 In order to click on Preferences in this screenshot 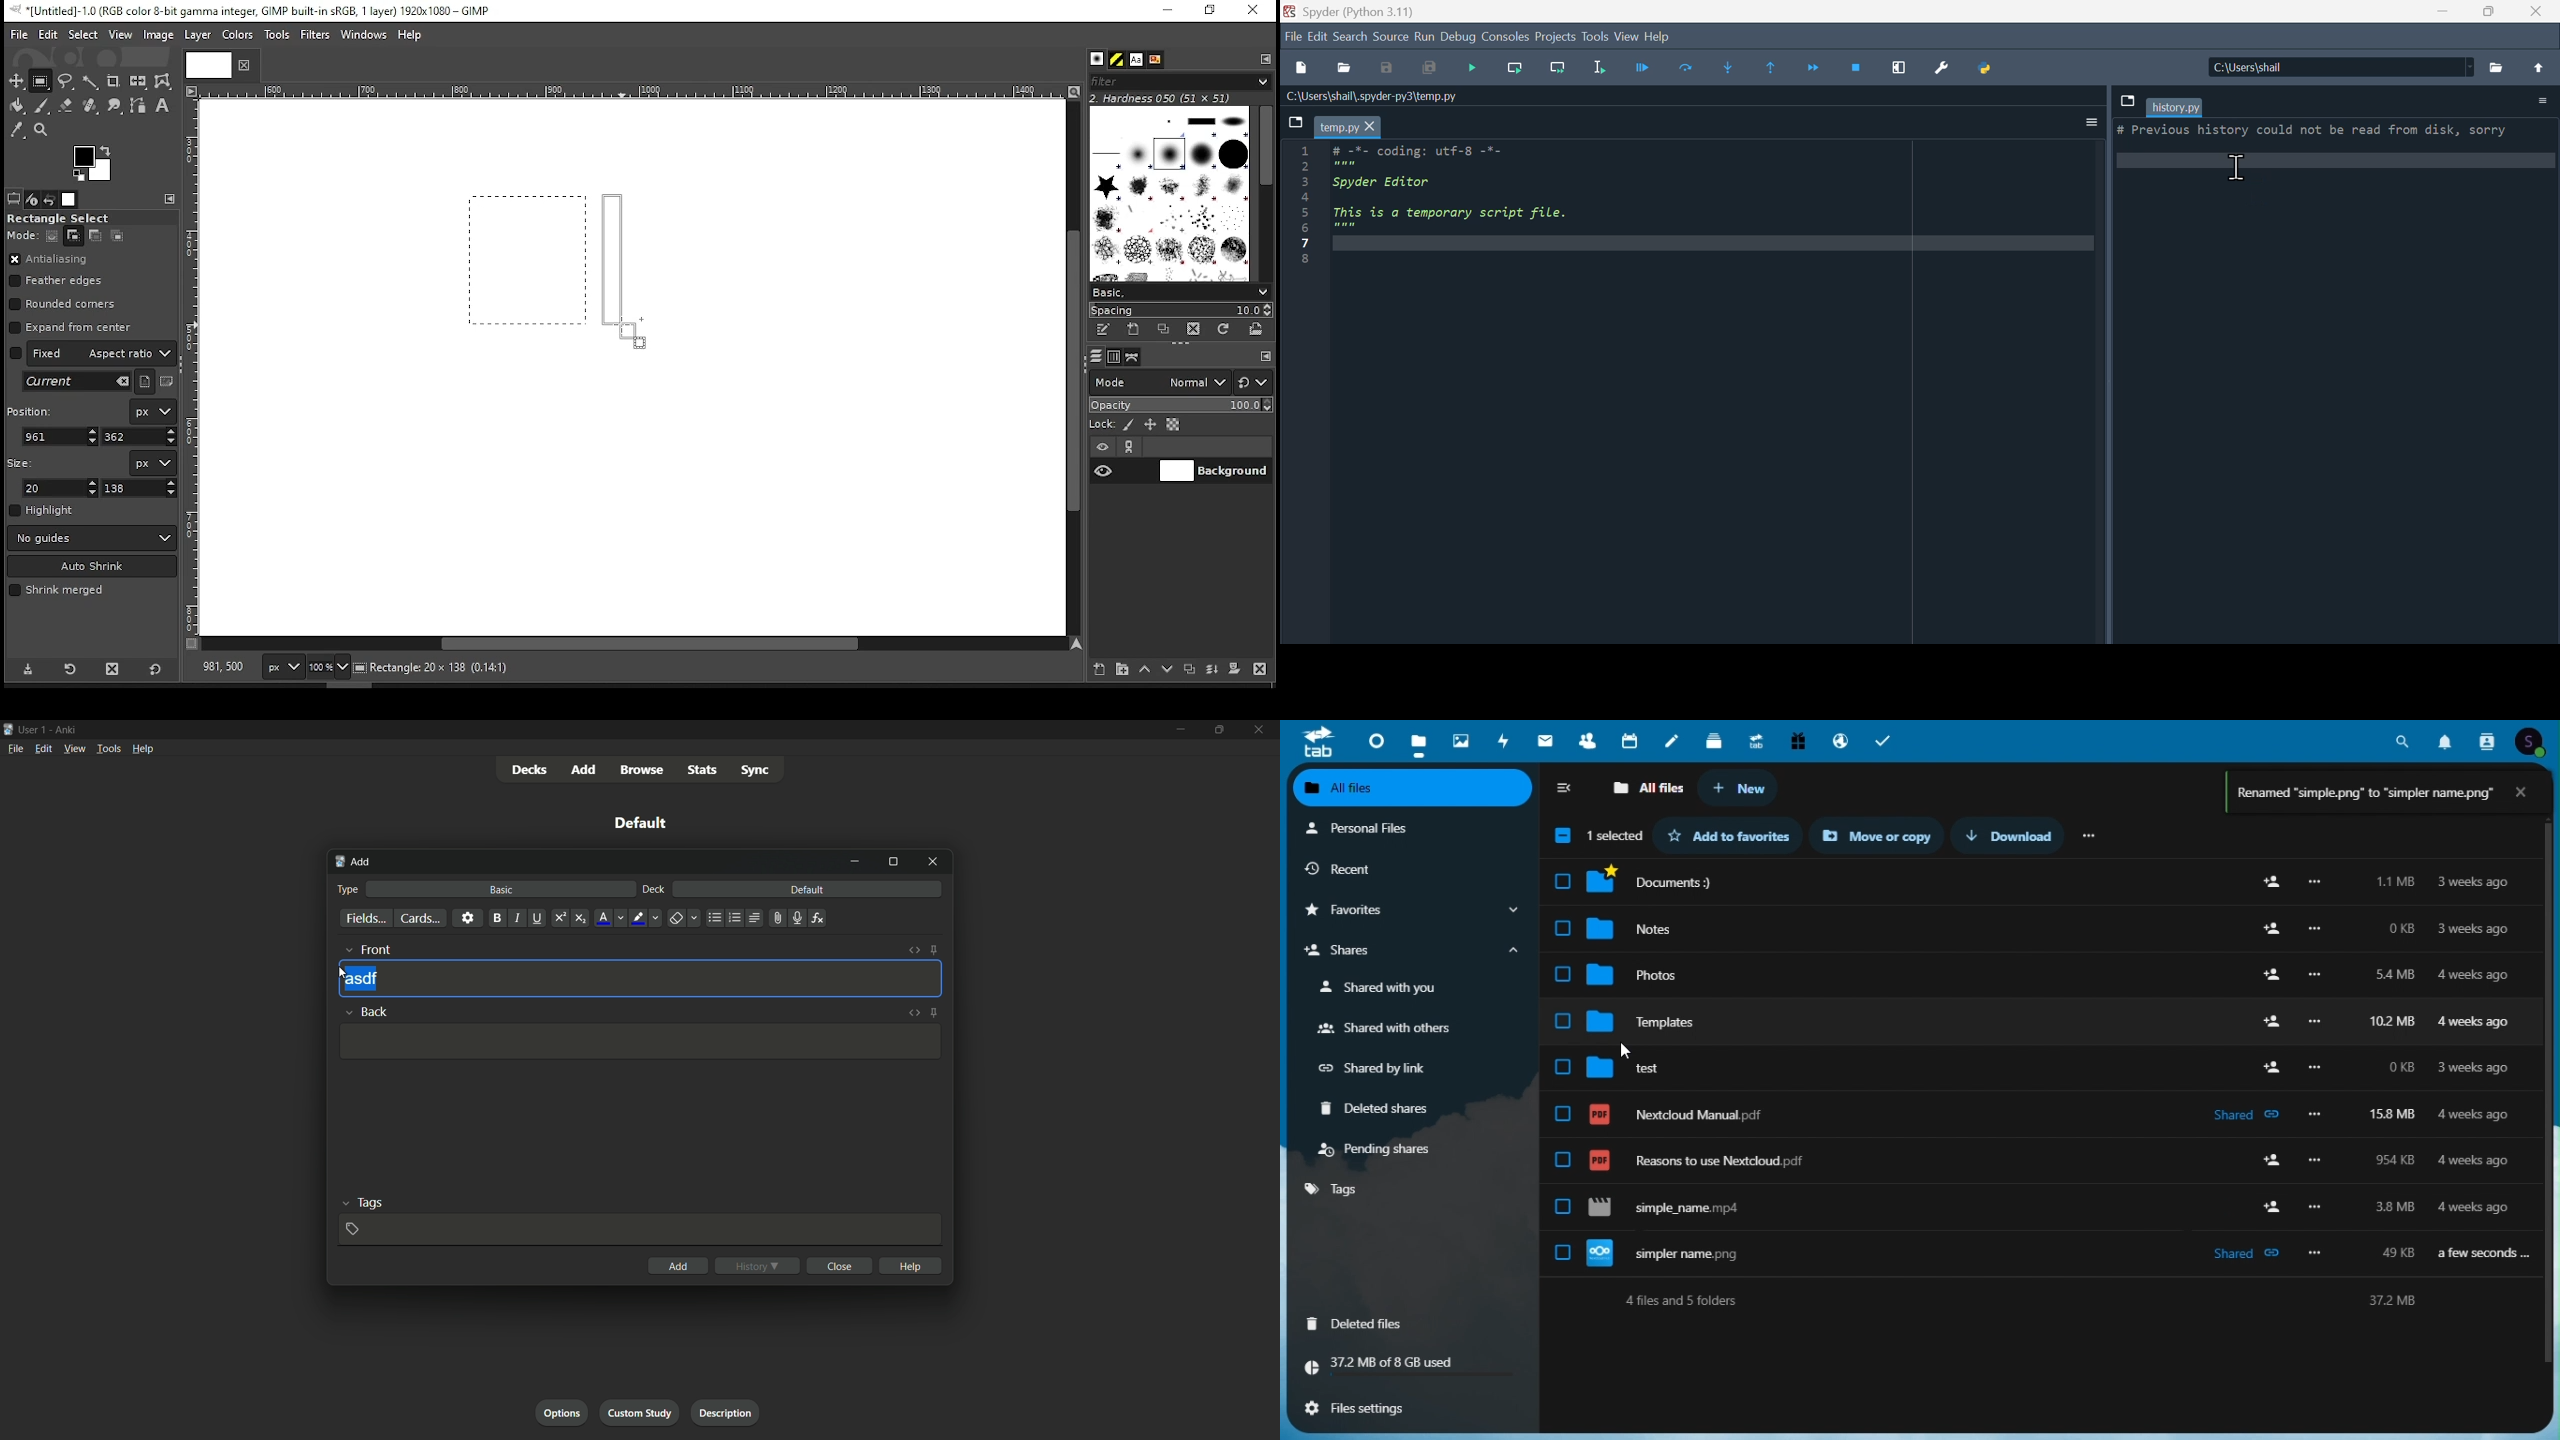, I will do `click(1947, 66)`.